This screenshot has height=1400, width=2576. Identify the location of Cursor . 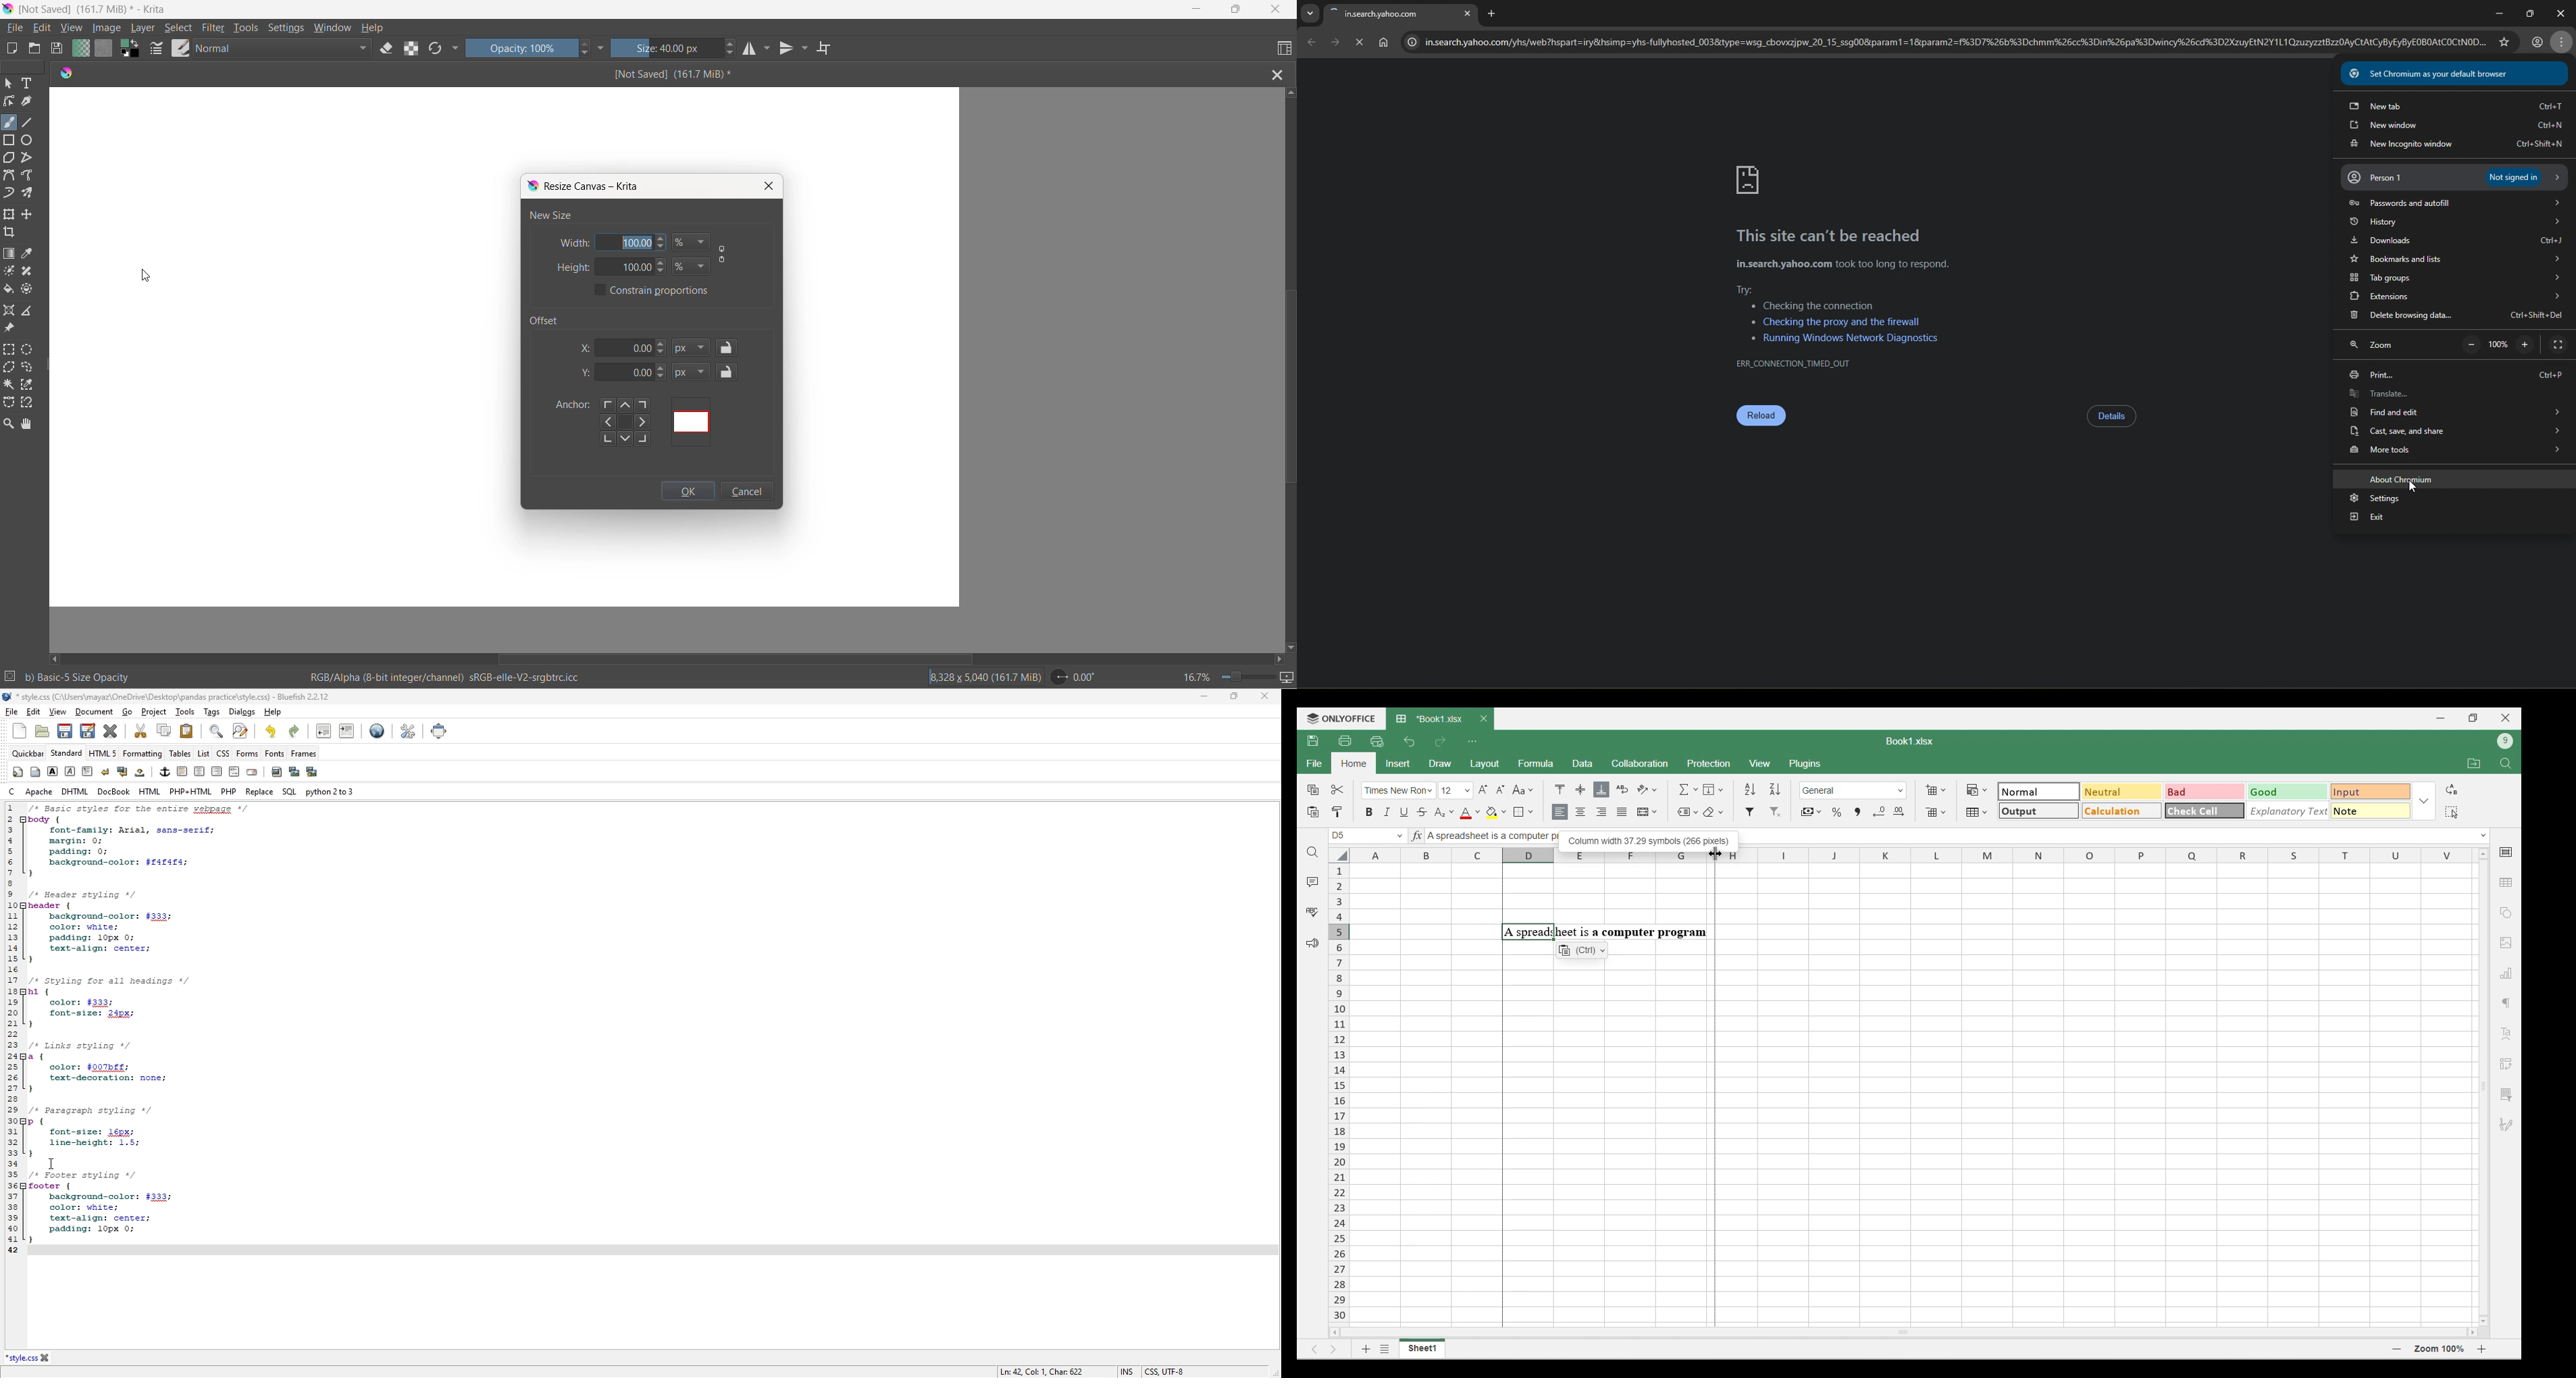
(1714, 852).